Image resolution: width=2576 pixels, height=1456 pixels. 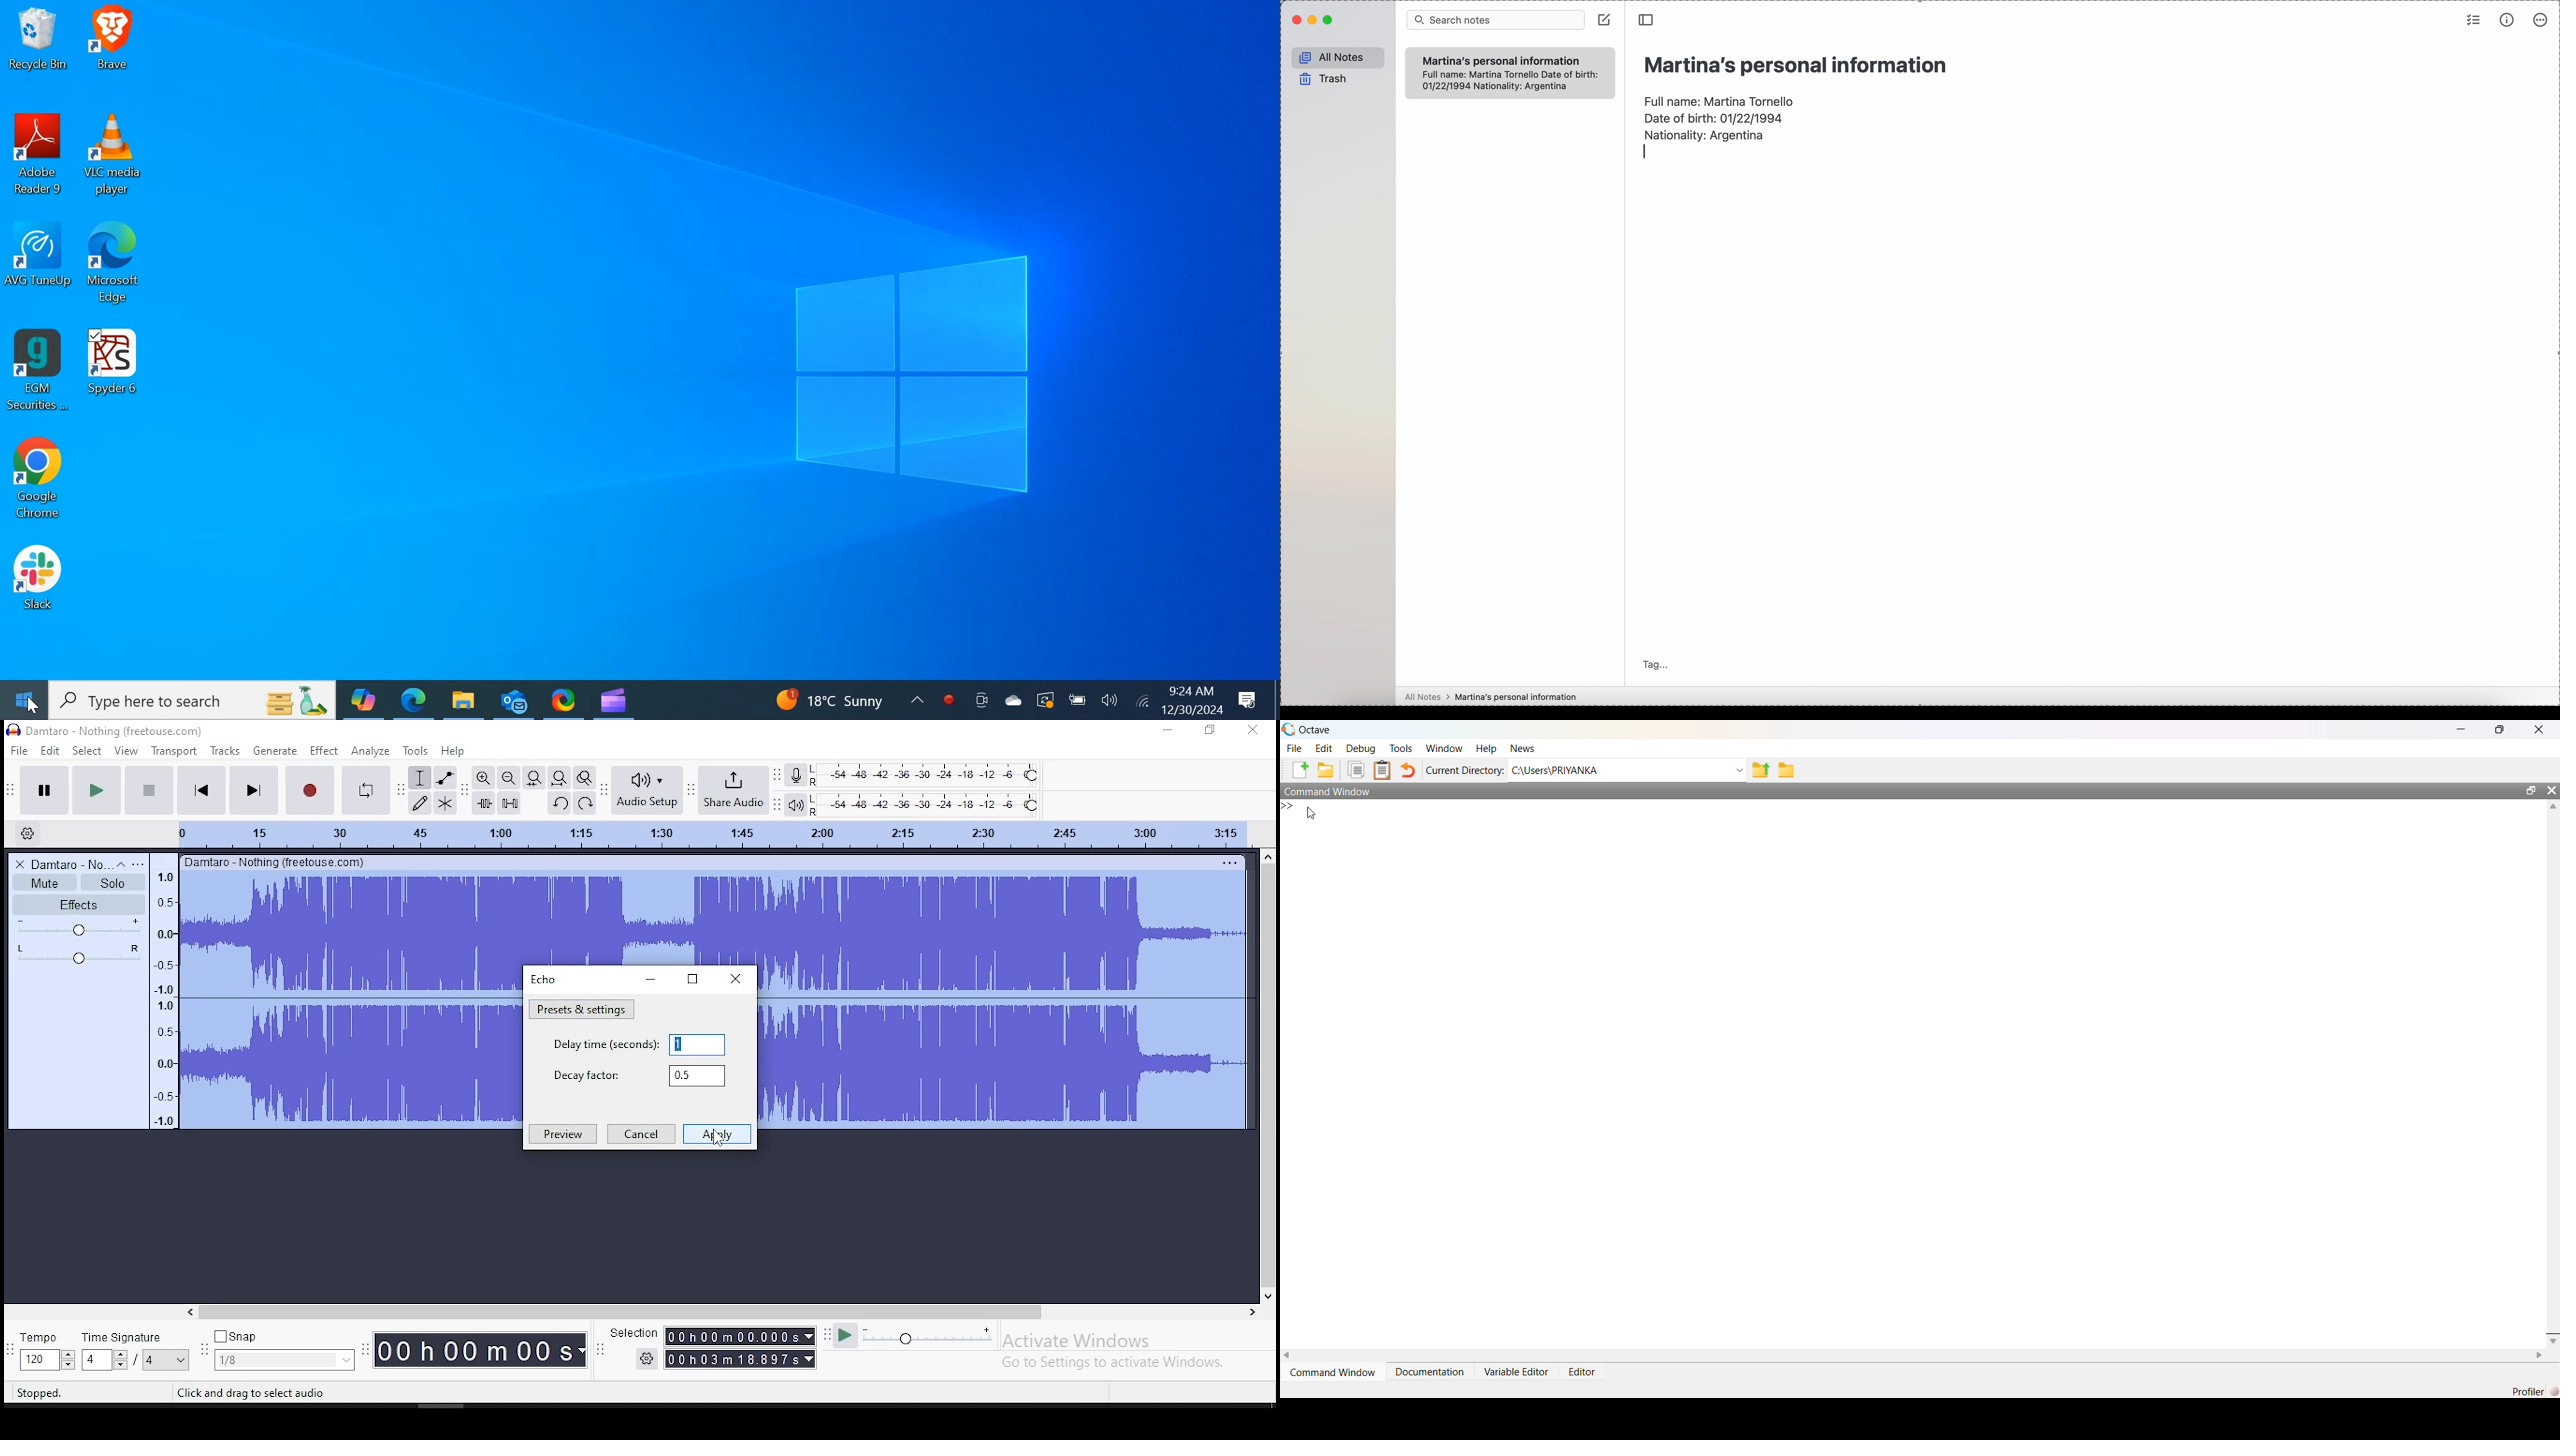 What do you see at coordinates (732, 1359) in the screenshot?
I see `00 h 03 m 18.897` at bounding box center [732, 1359].